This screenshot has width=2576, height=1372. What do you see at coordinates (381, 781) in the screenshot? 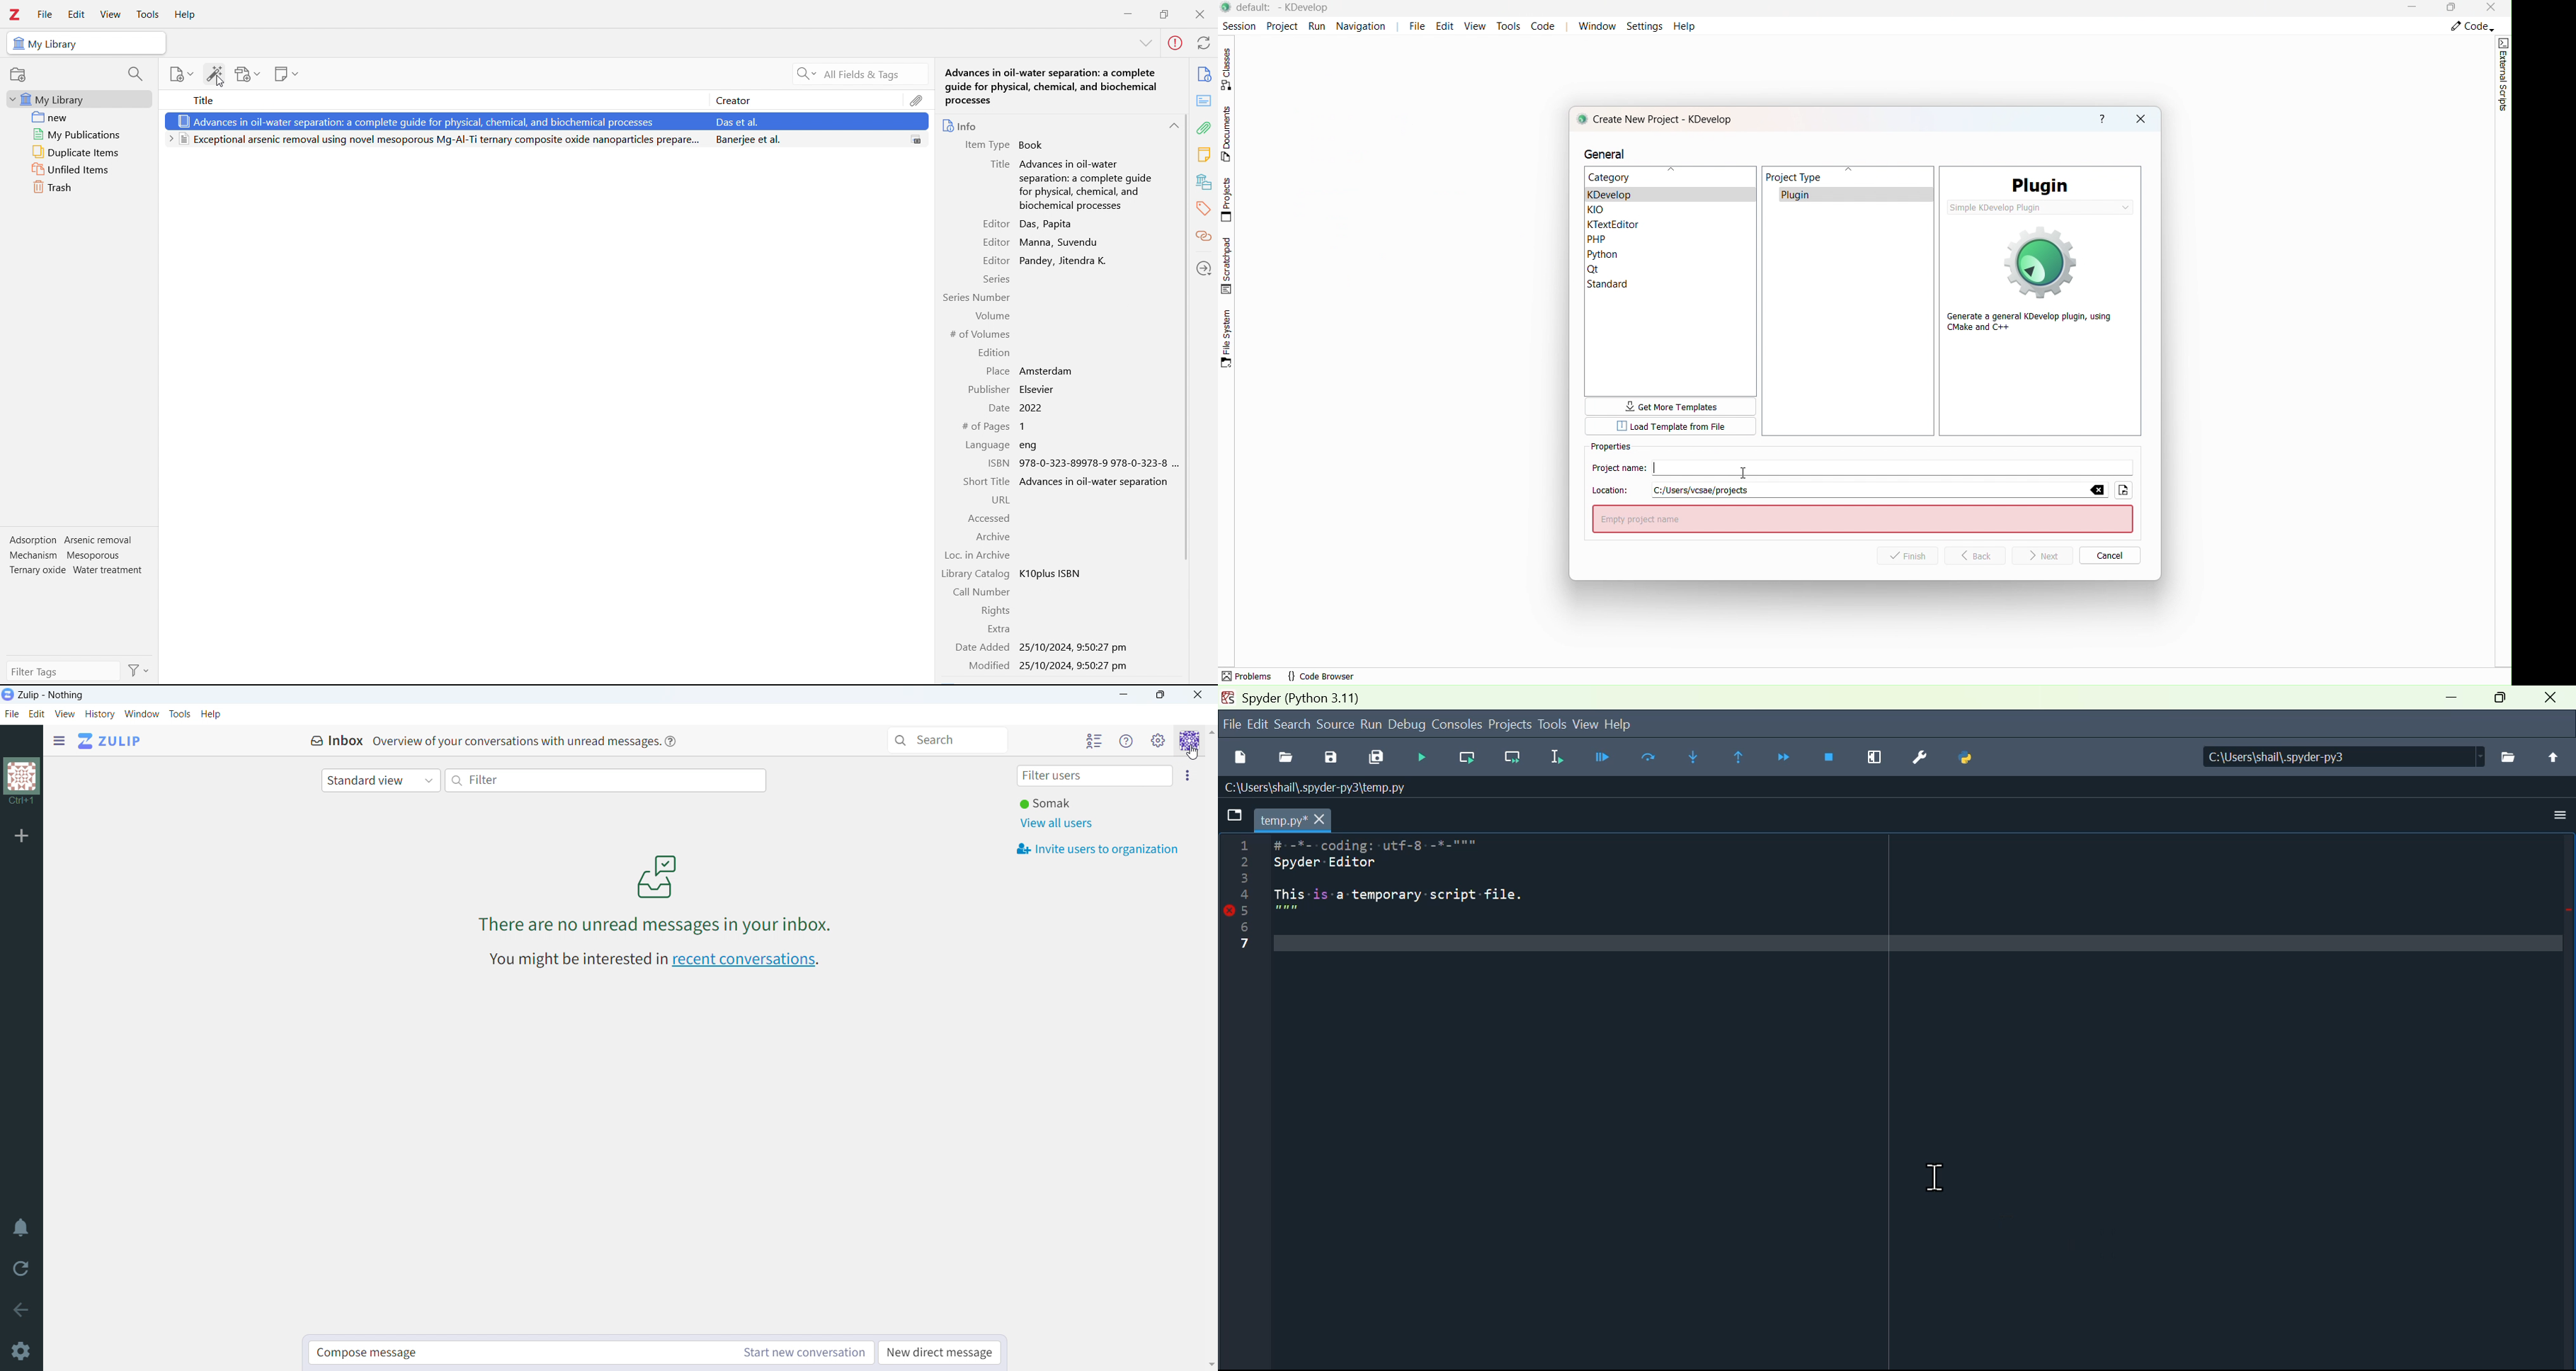
I see `select view` at bounding box center [381, 781].